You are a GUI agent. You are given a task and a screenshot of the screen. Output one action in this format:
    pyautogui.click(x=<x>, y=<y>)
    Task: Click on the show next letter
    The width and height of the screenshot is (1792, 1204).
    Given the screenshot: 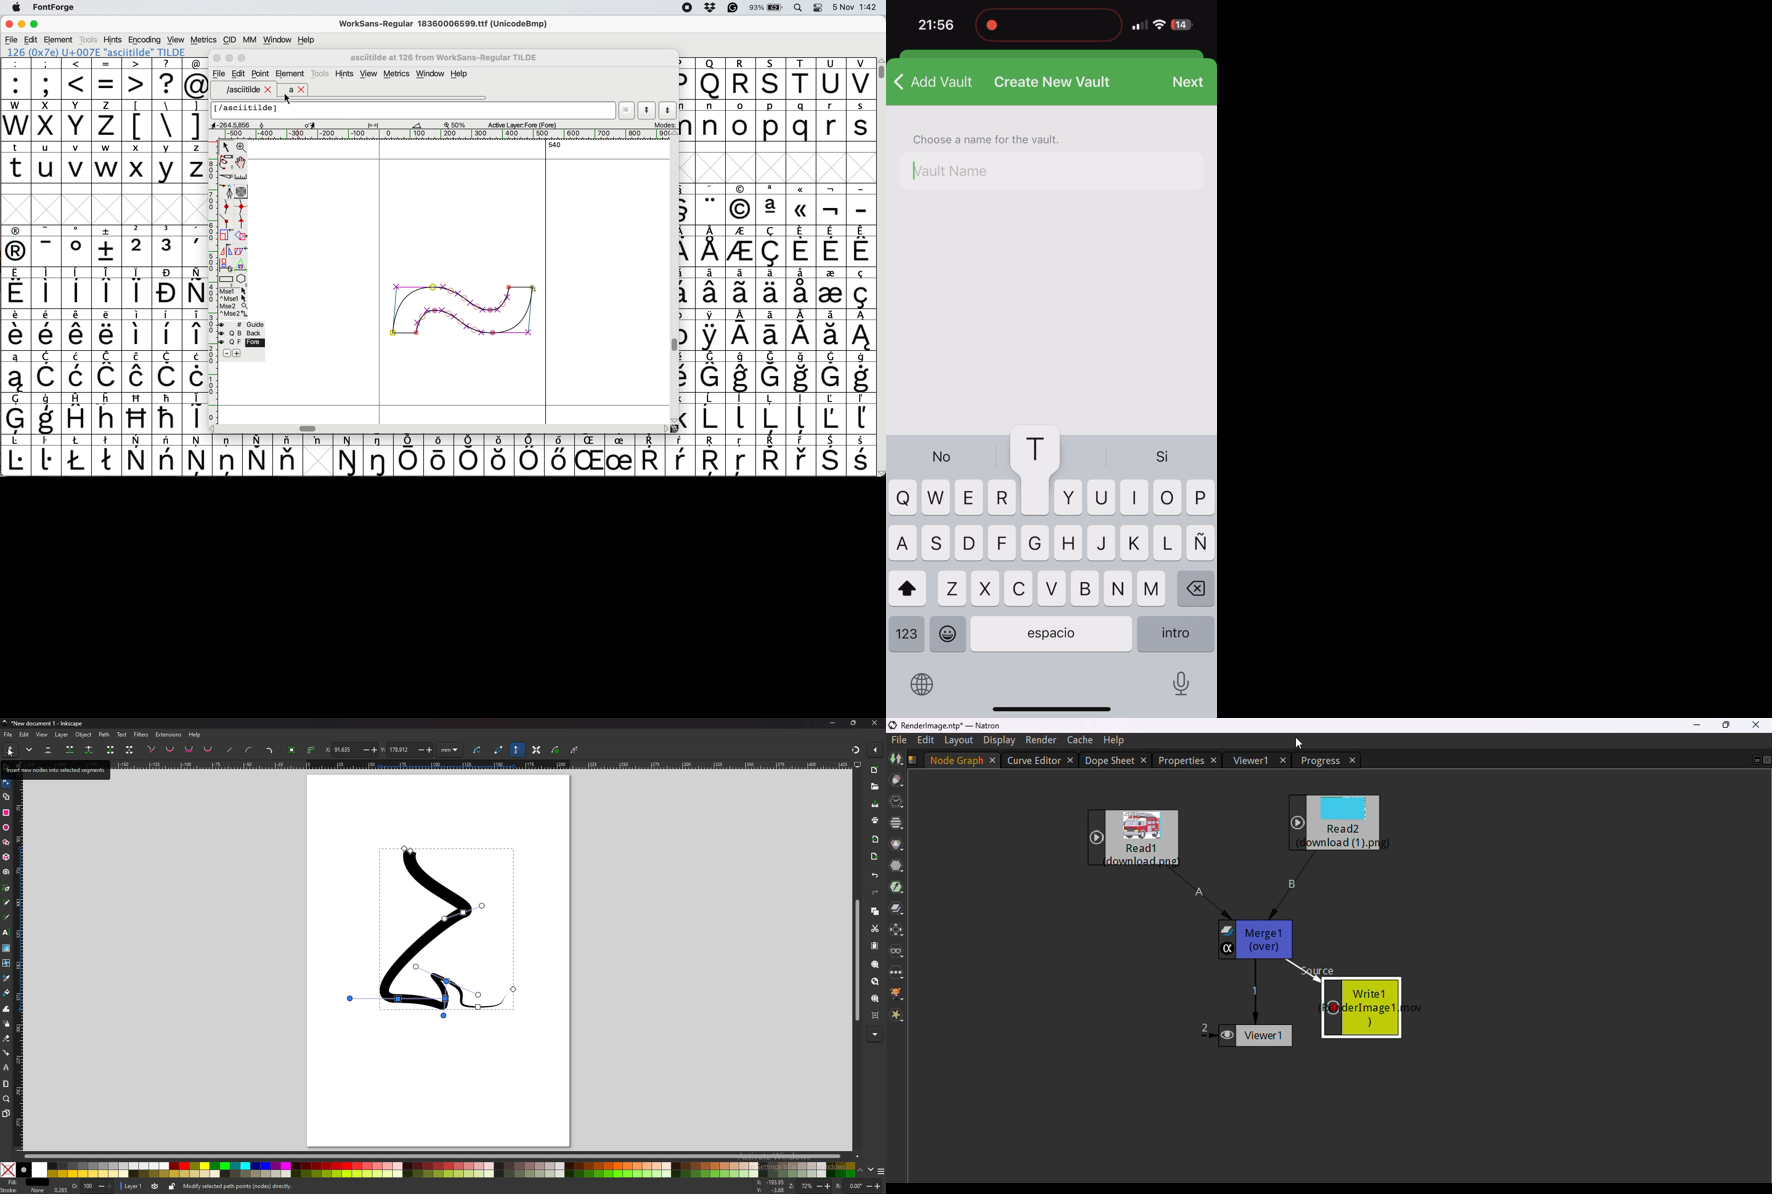 What is the action you would take?
    pyautogui.click(x=669, y=110)
    